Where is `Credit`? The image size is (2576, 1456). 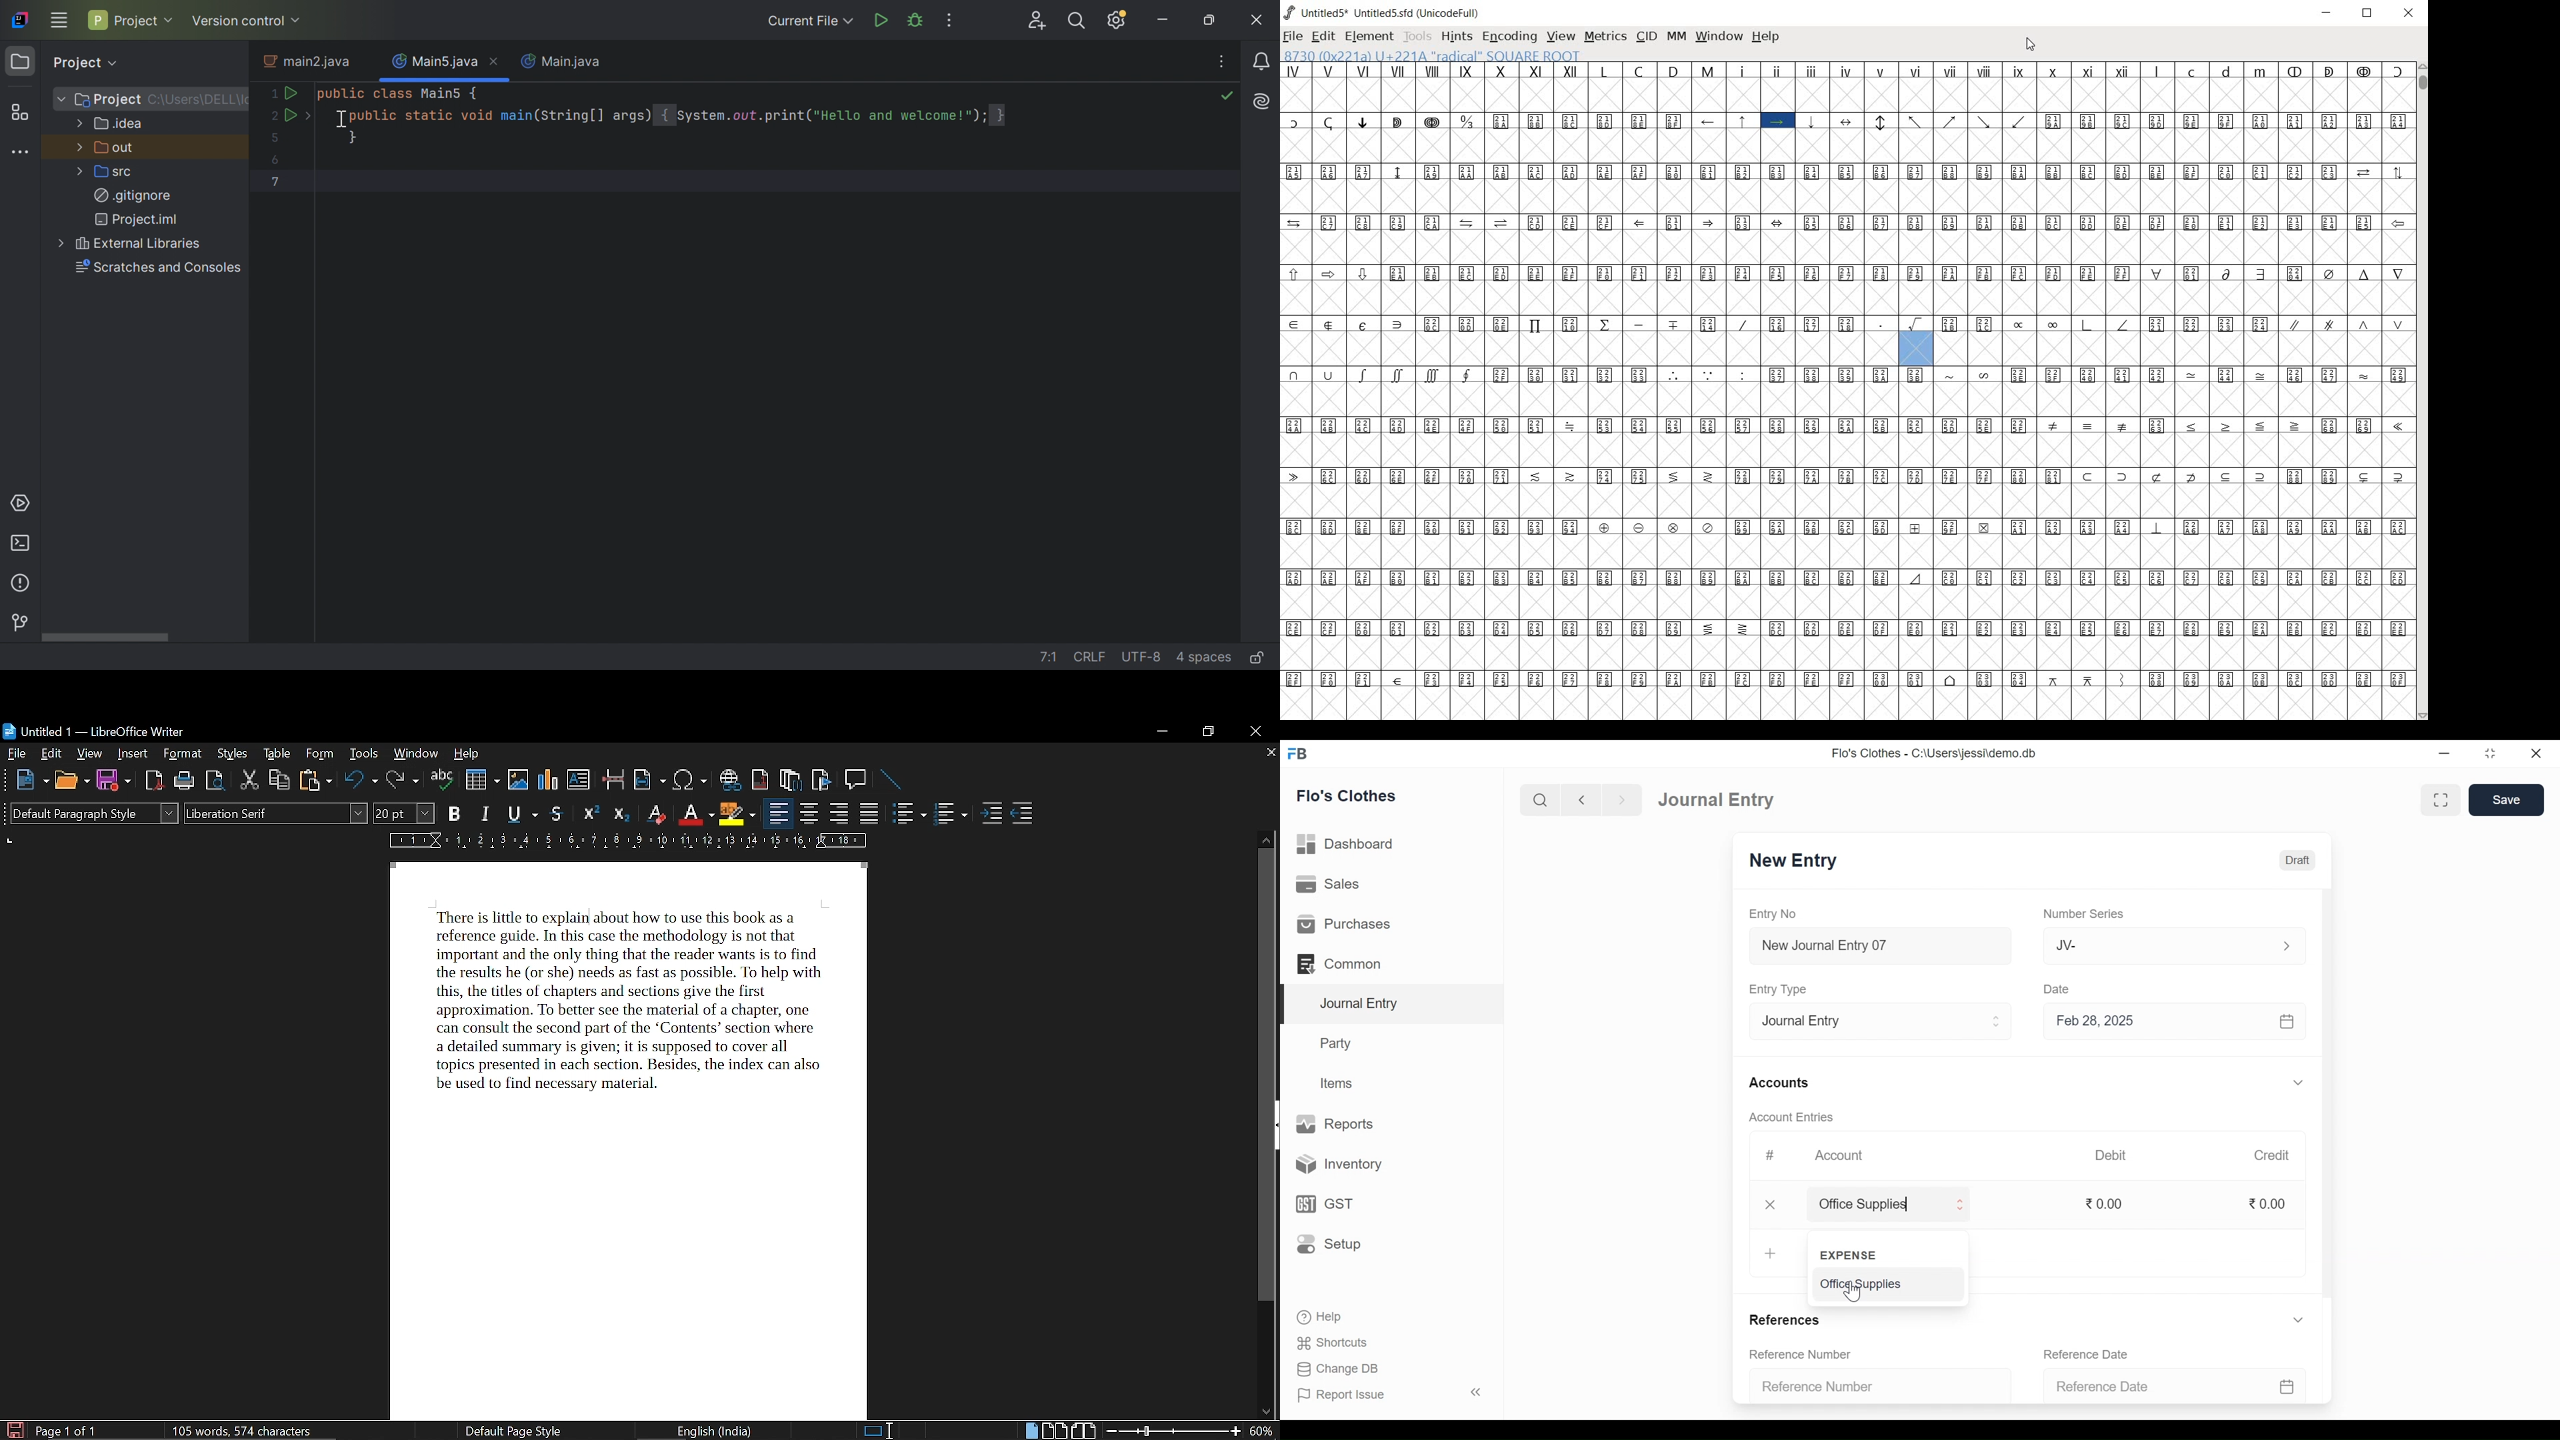 Credit is located at coordinates (2273, 1156).